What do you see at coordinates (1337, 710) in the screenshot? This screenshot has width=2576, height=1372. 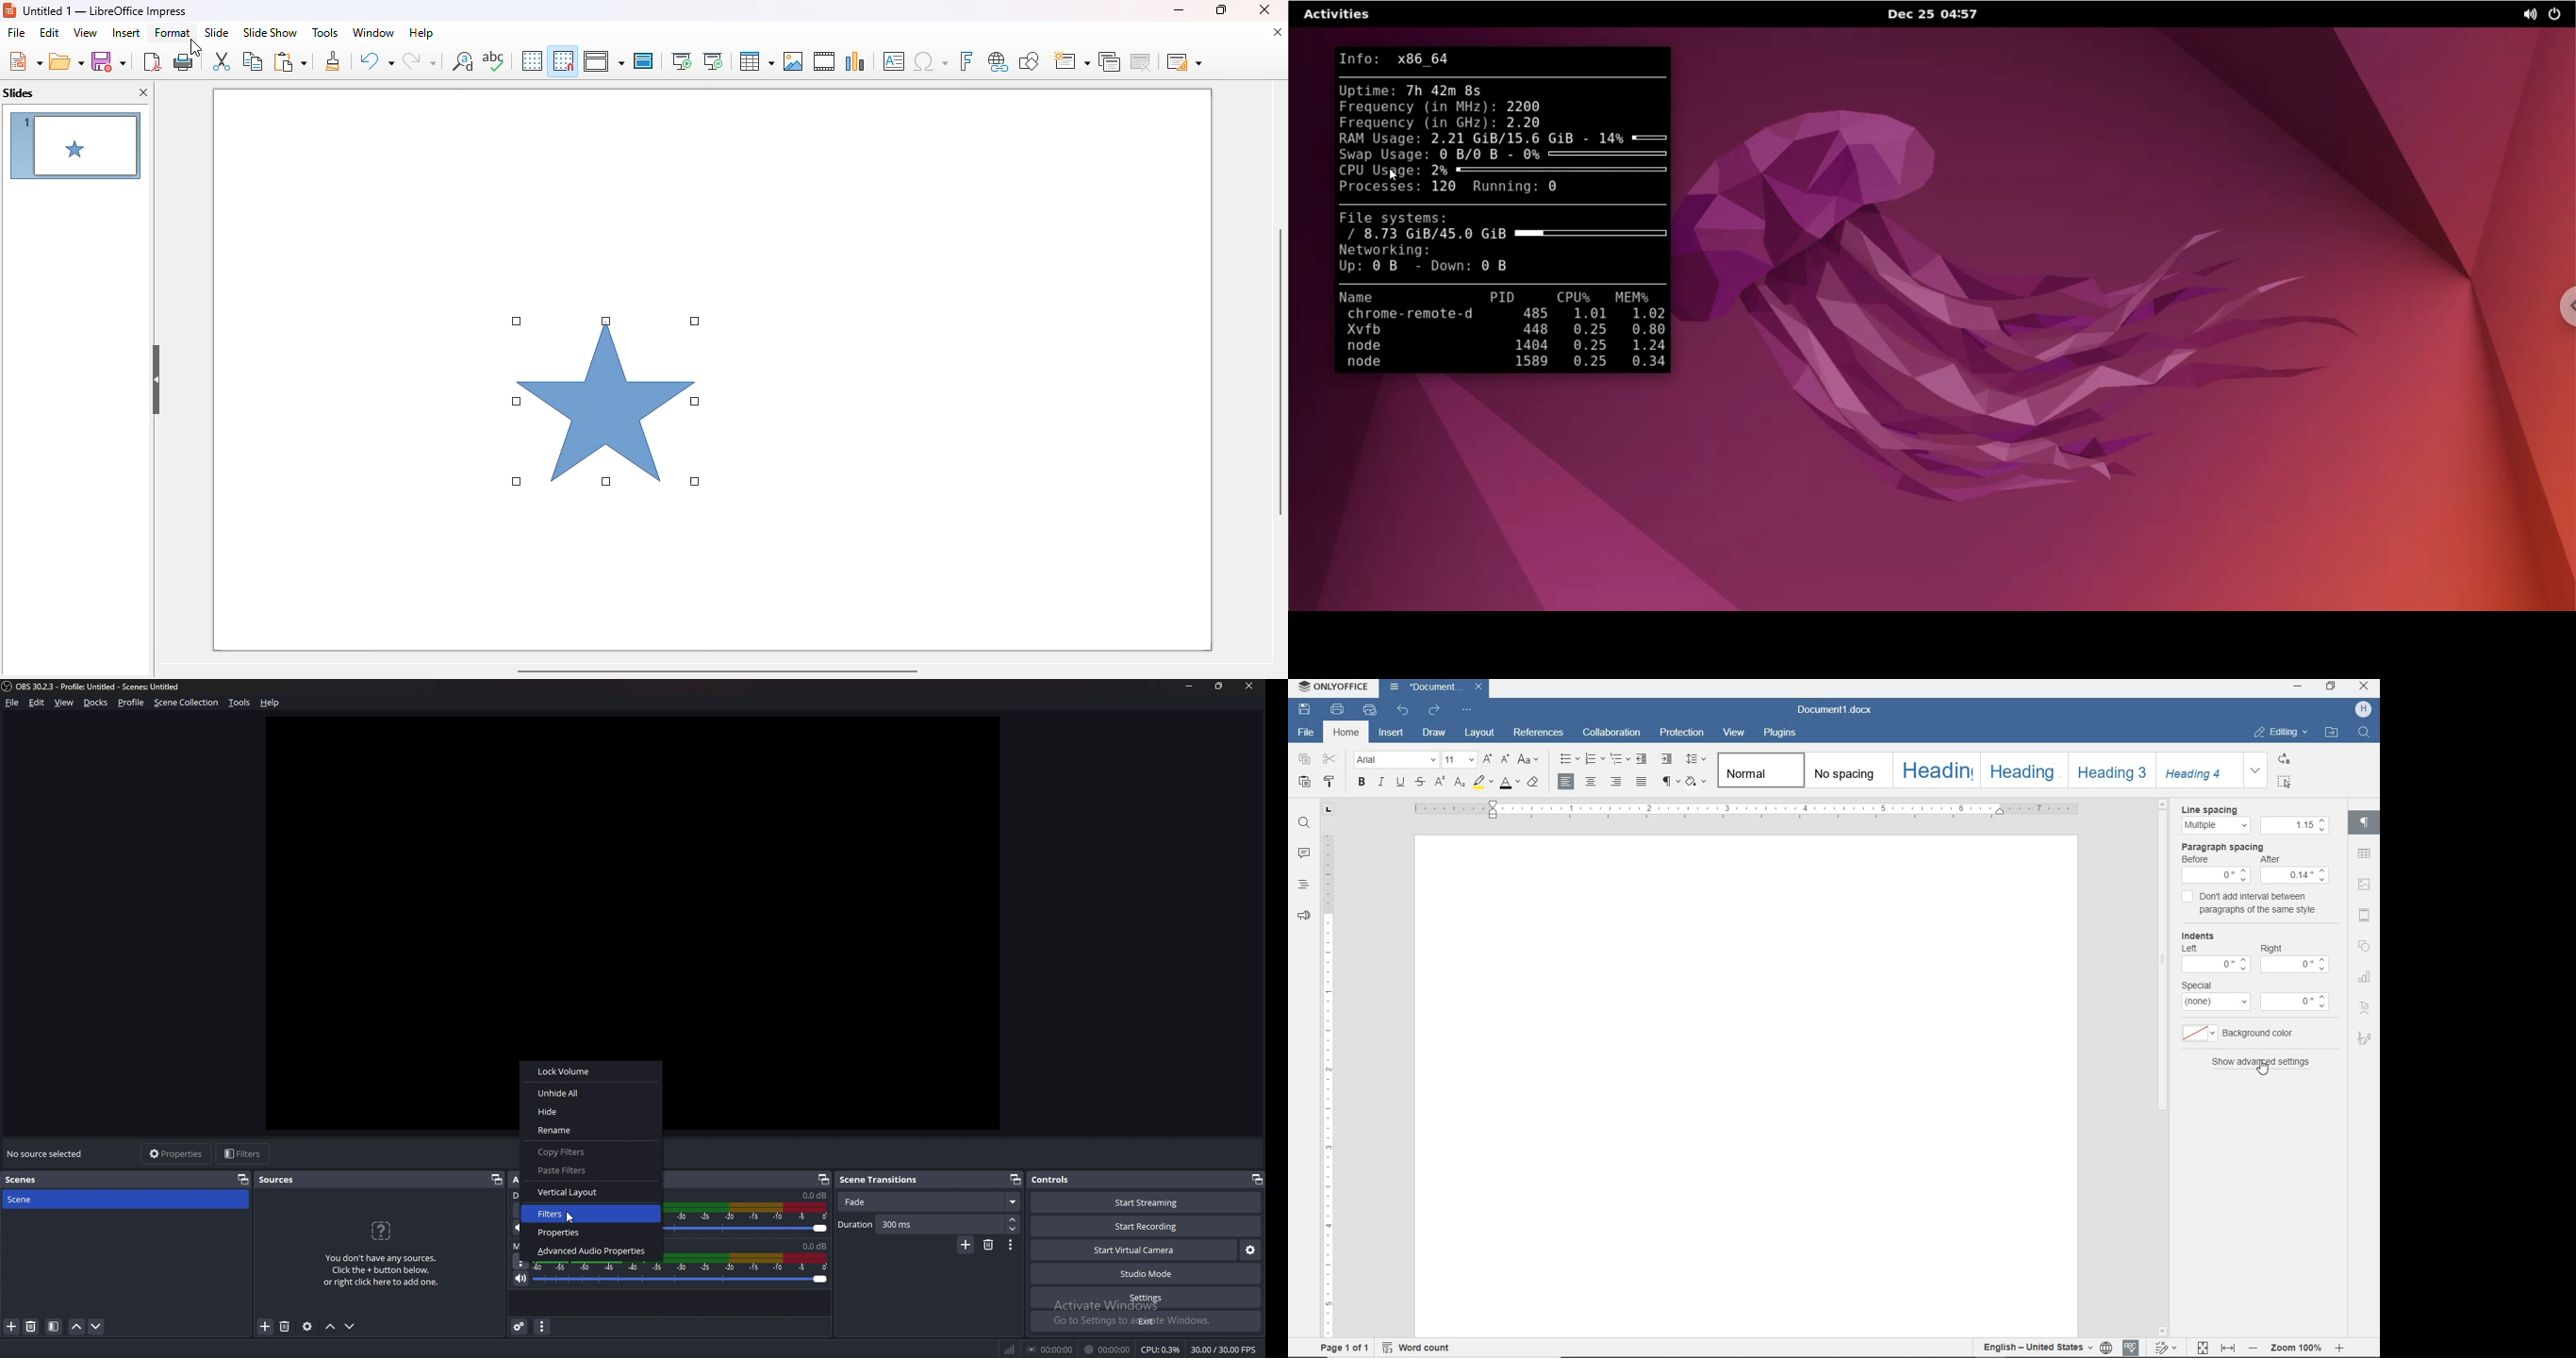 I see `print file` at bounding box center [1337, 710].